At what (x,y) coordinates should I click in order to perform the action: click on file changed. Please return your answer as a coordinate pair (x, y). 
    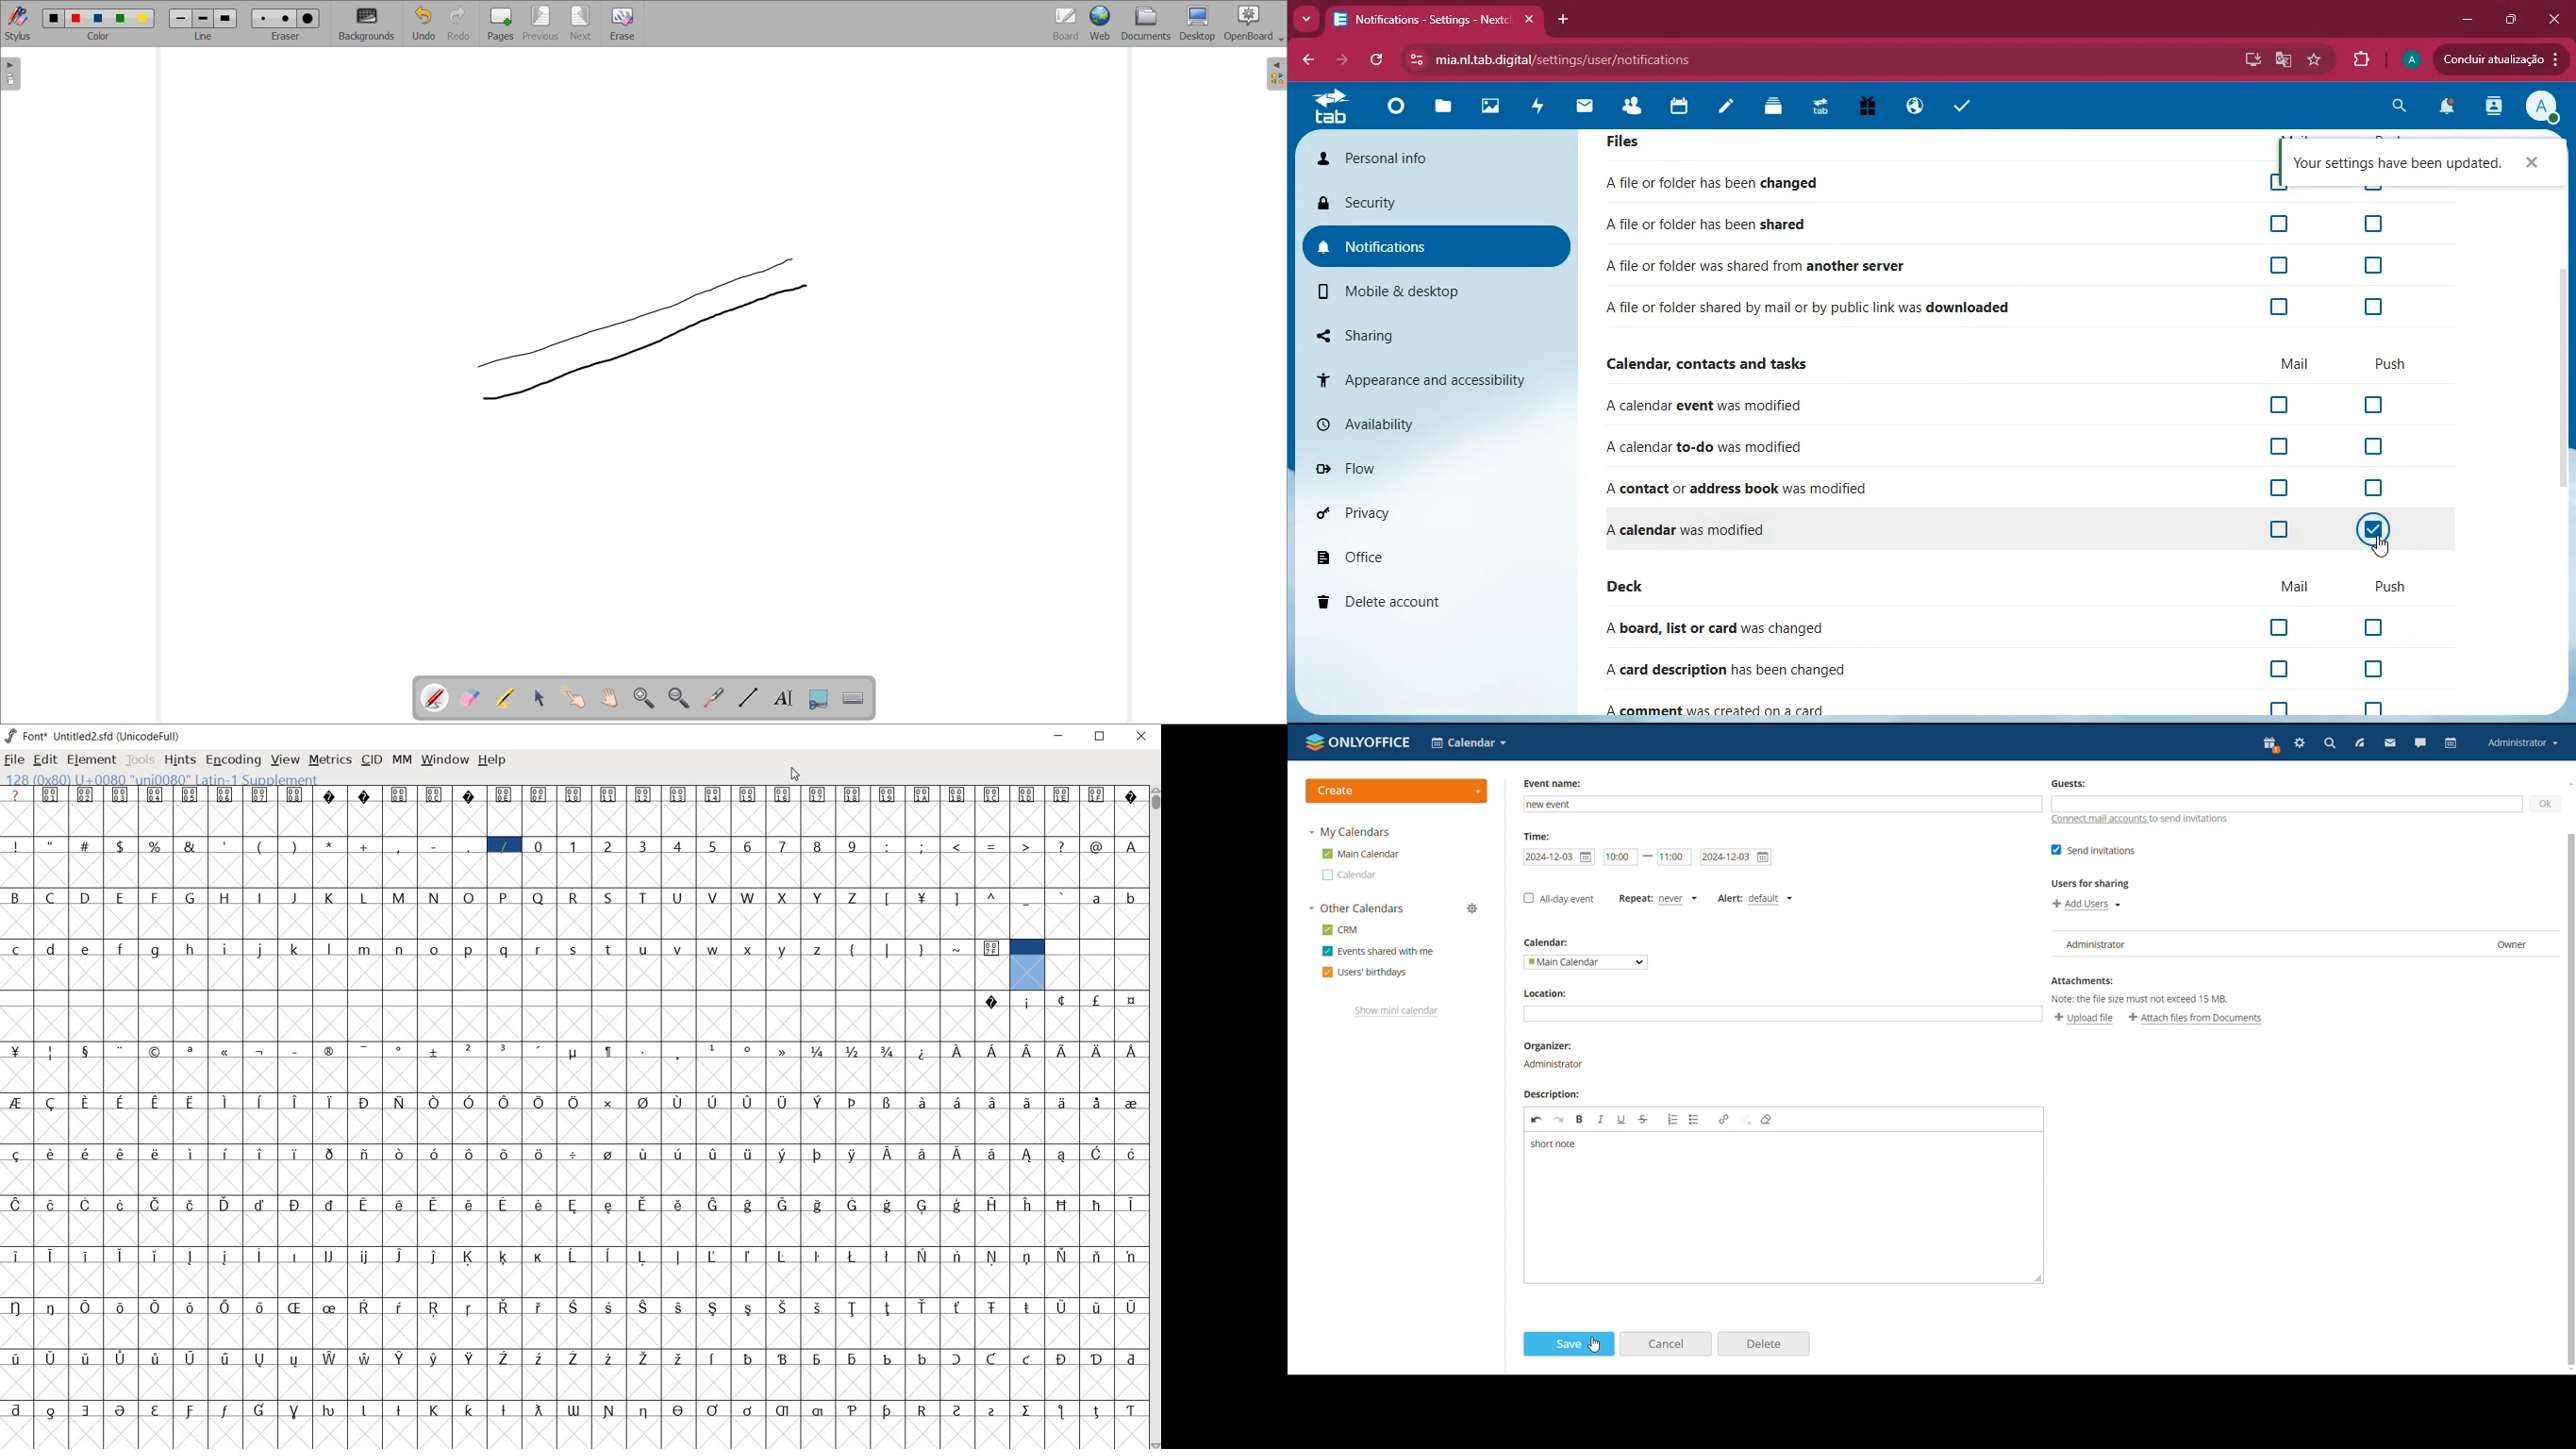
    Looking at the image, I should click on (1716, 528).